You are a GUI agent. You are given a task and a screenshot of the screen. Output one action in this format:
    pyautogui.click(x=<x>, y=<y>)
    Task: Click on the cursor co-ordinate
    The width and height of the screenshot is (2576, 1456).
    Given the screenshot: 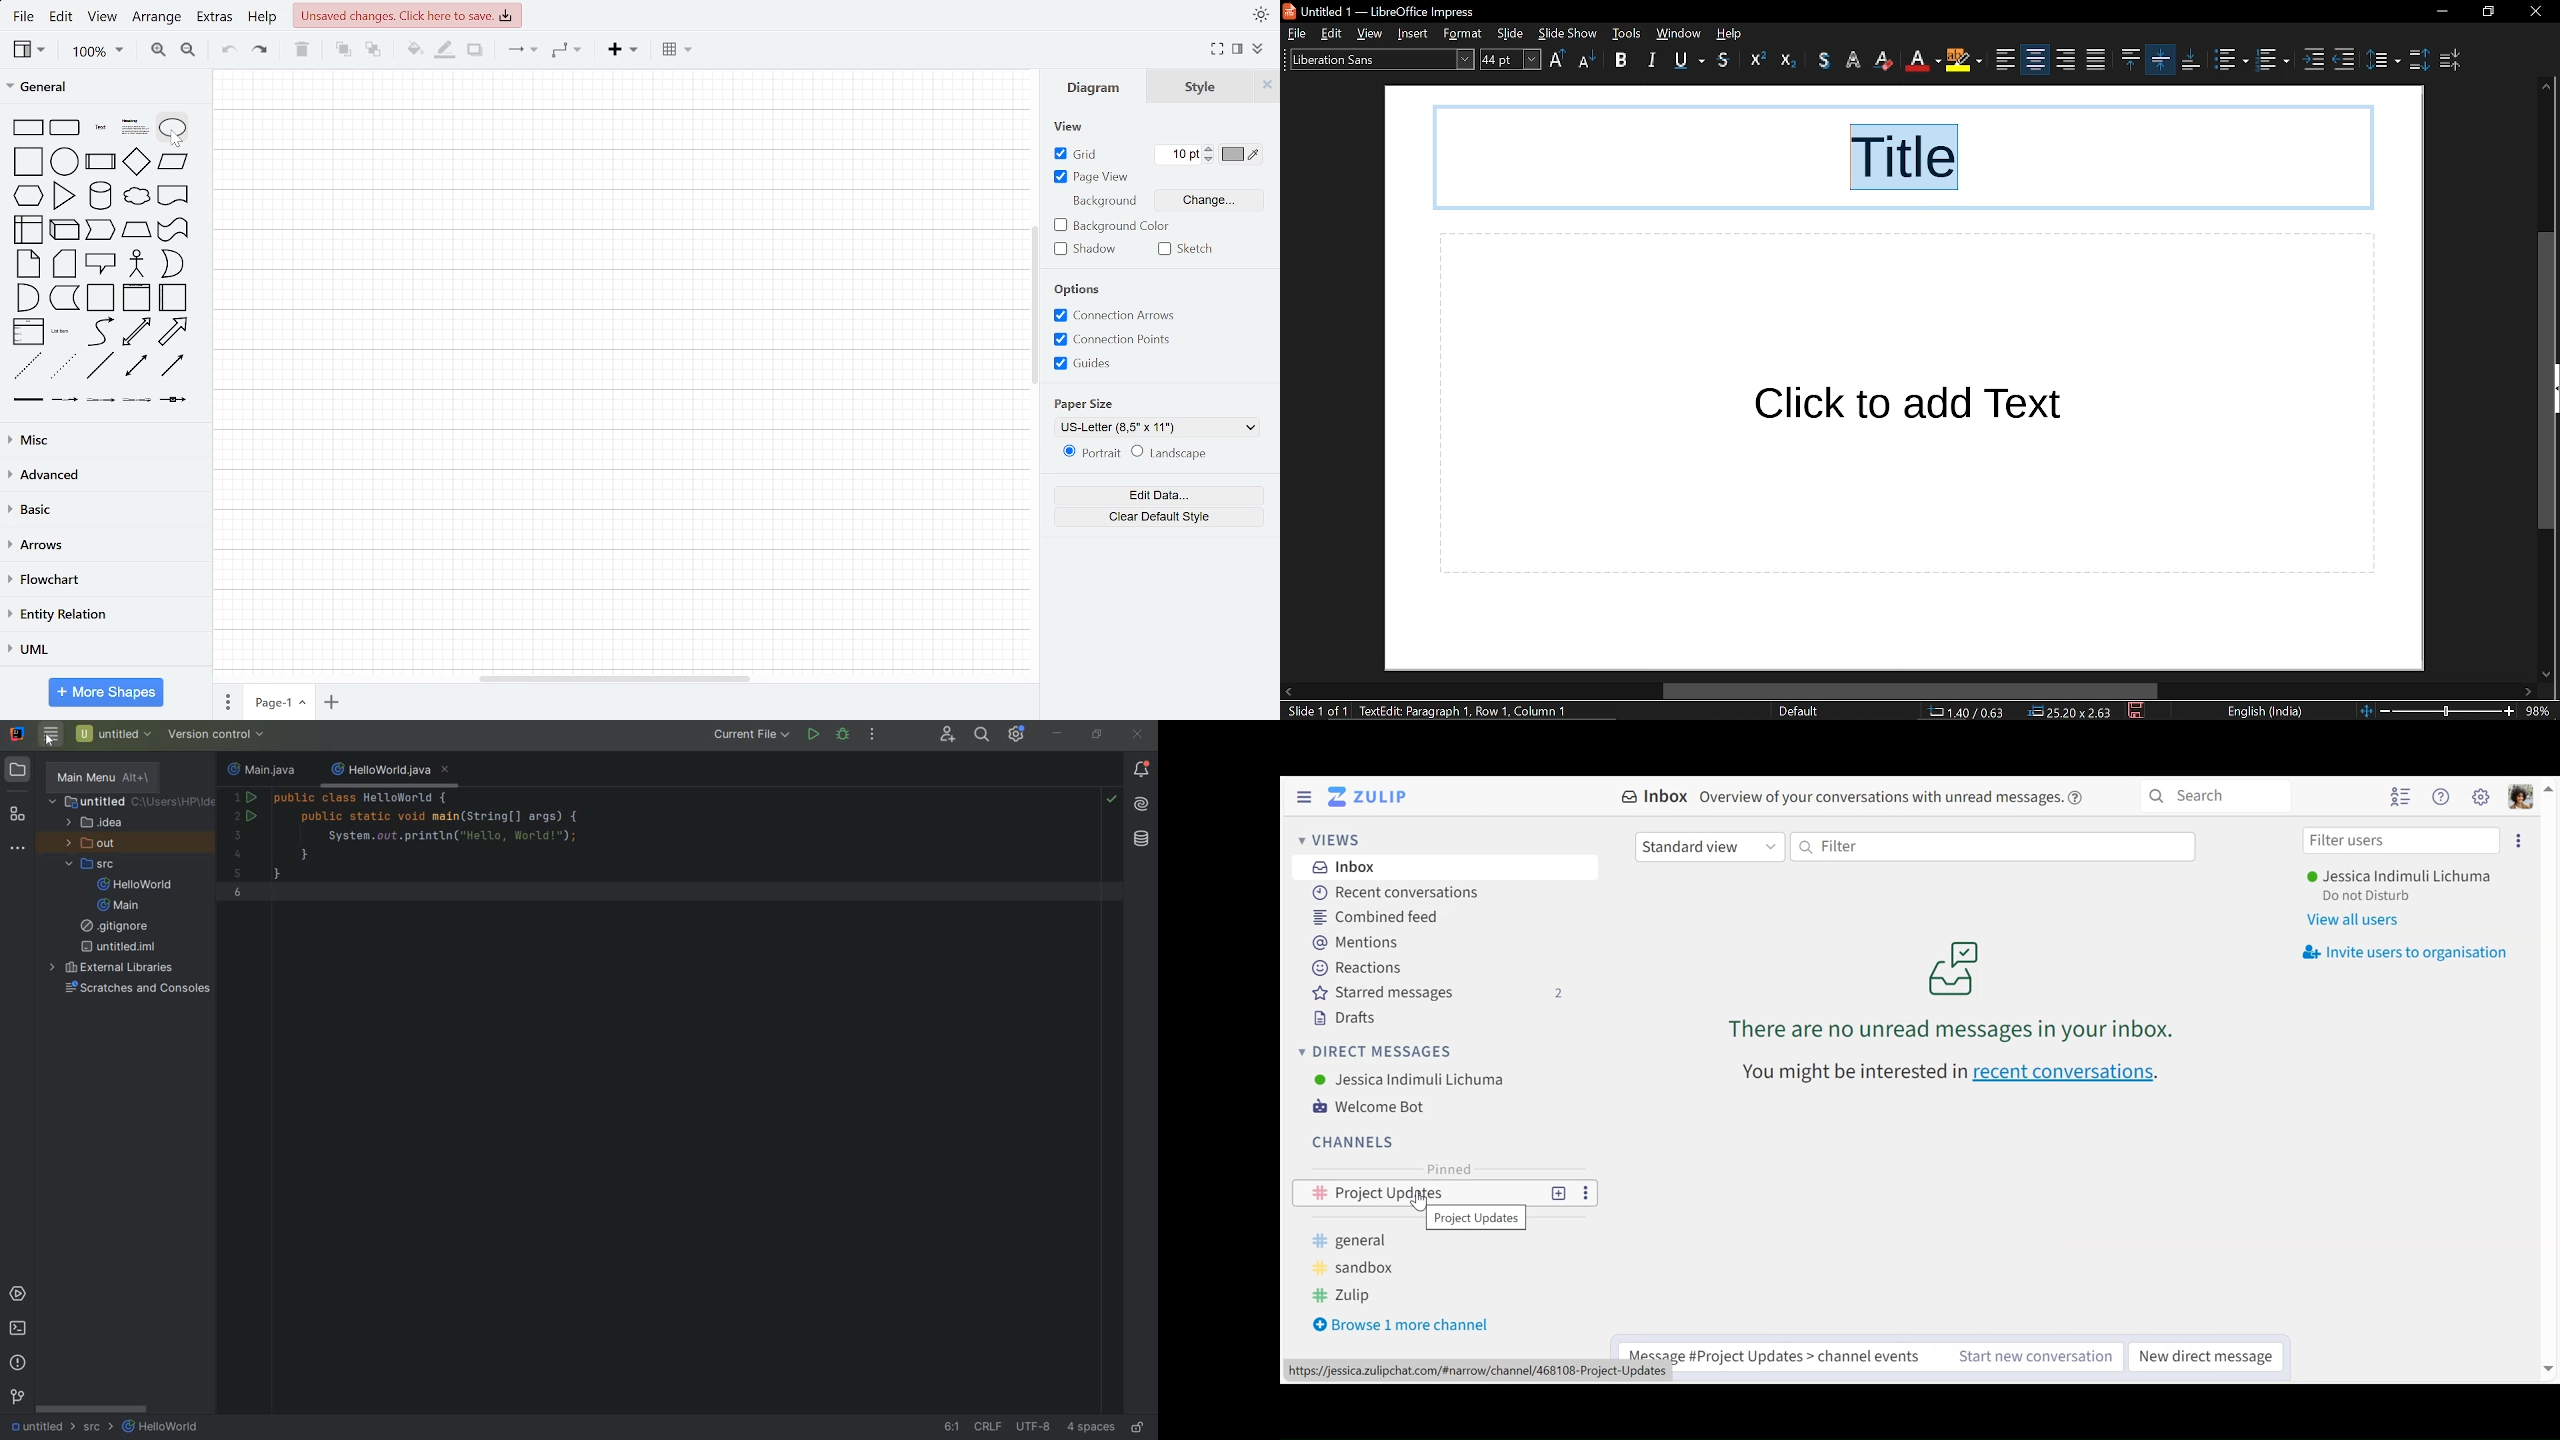 What is the action you would take?
    pyautogui.click(x=1973, y=712)
    